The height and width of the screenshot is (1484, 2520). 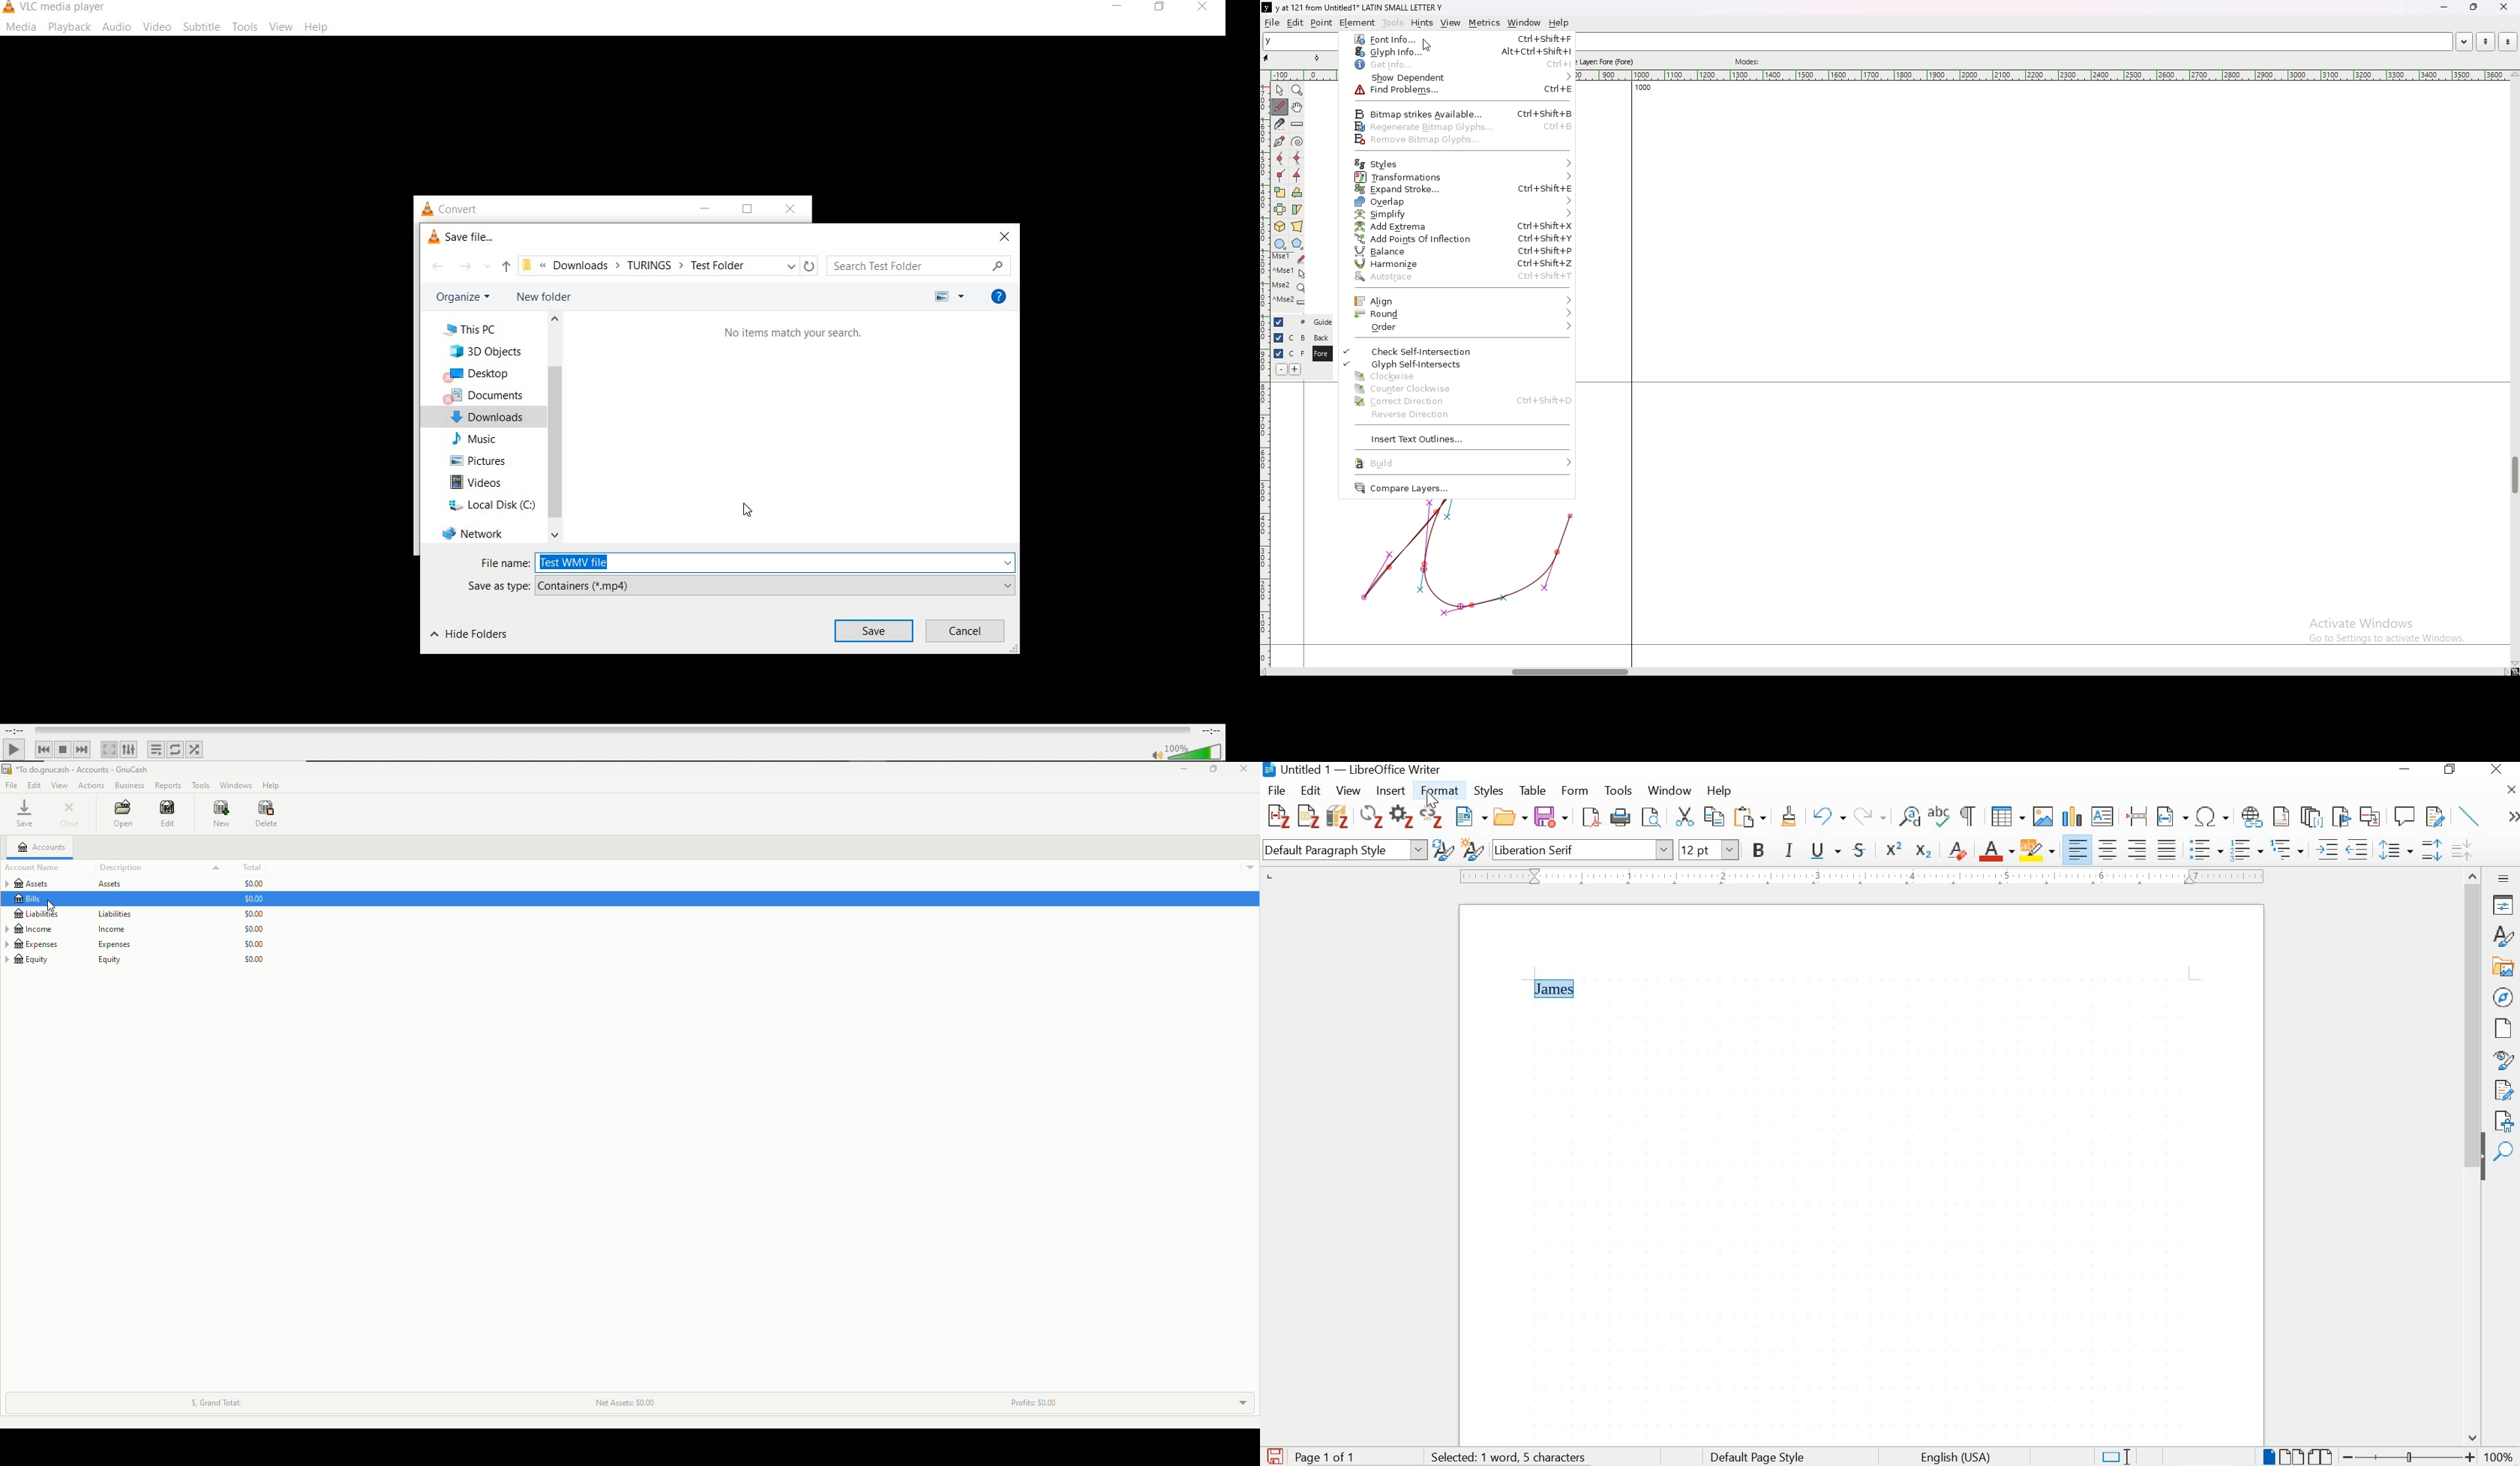 What do you see at coordinates (2405, 1457) in the screenshot?
I see `zoom slider` at bounding box center [2405, 1457].